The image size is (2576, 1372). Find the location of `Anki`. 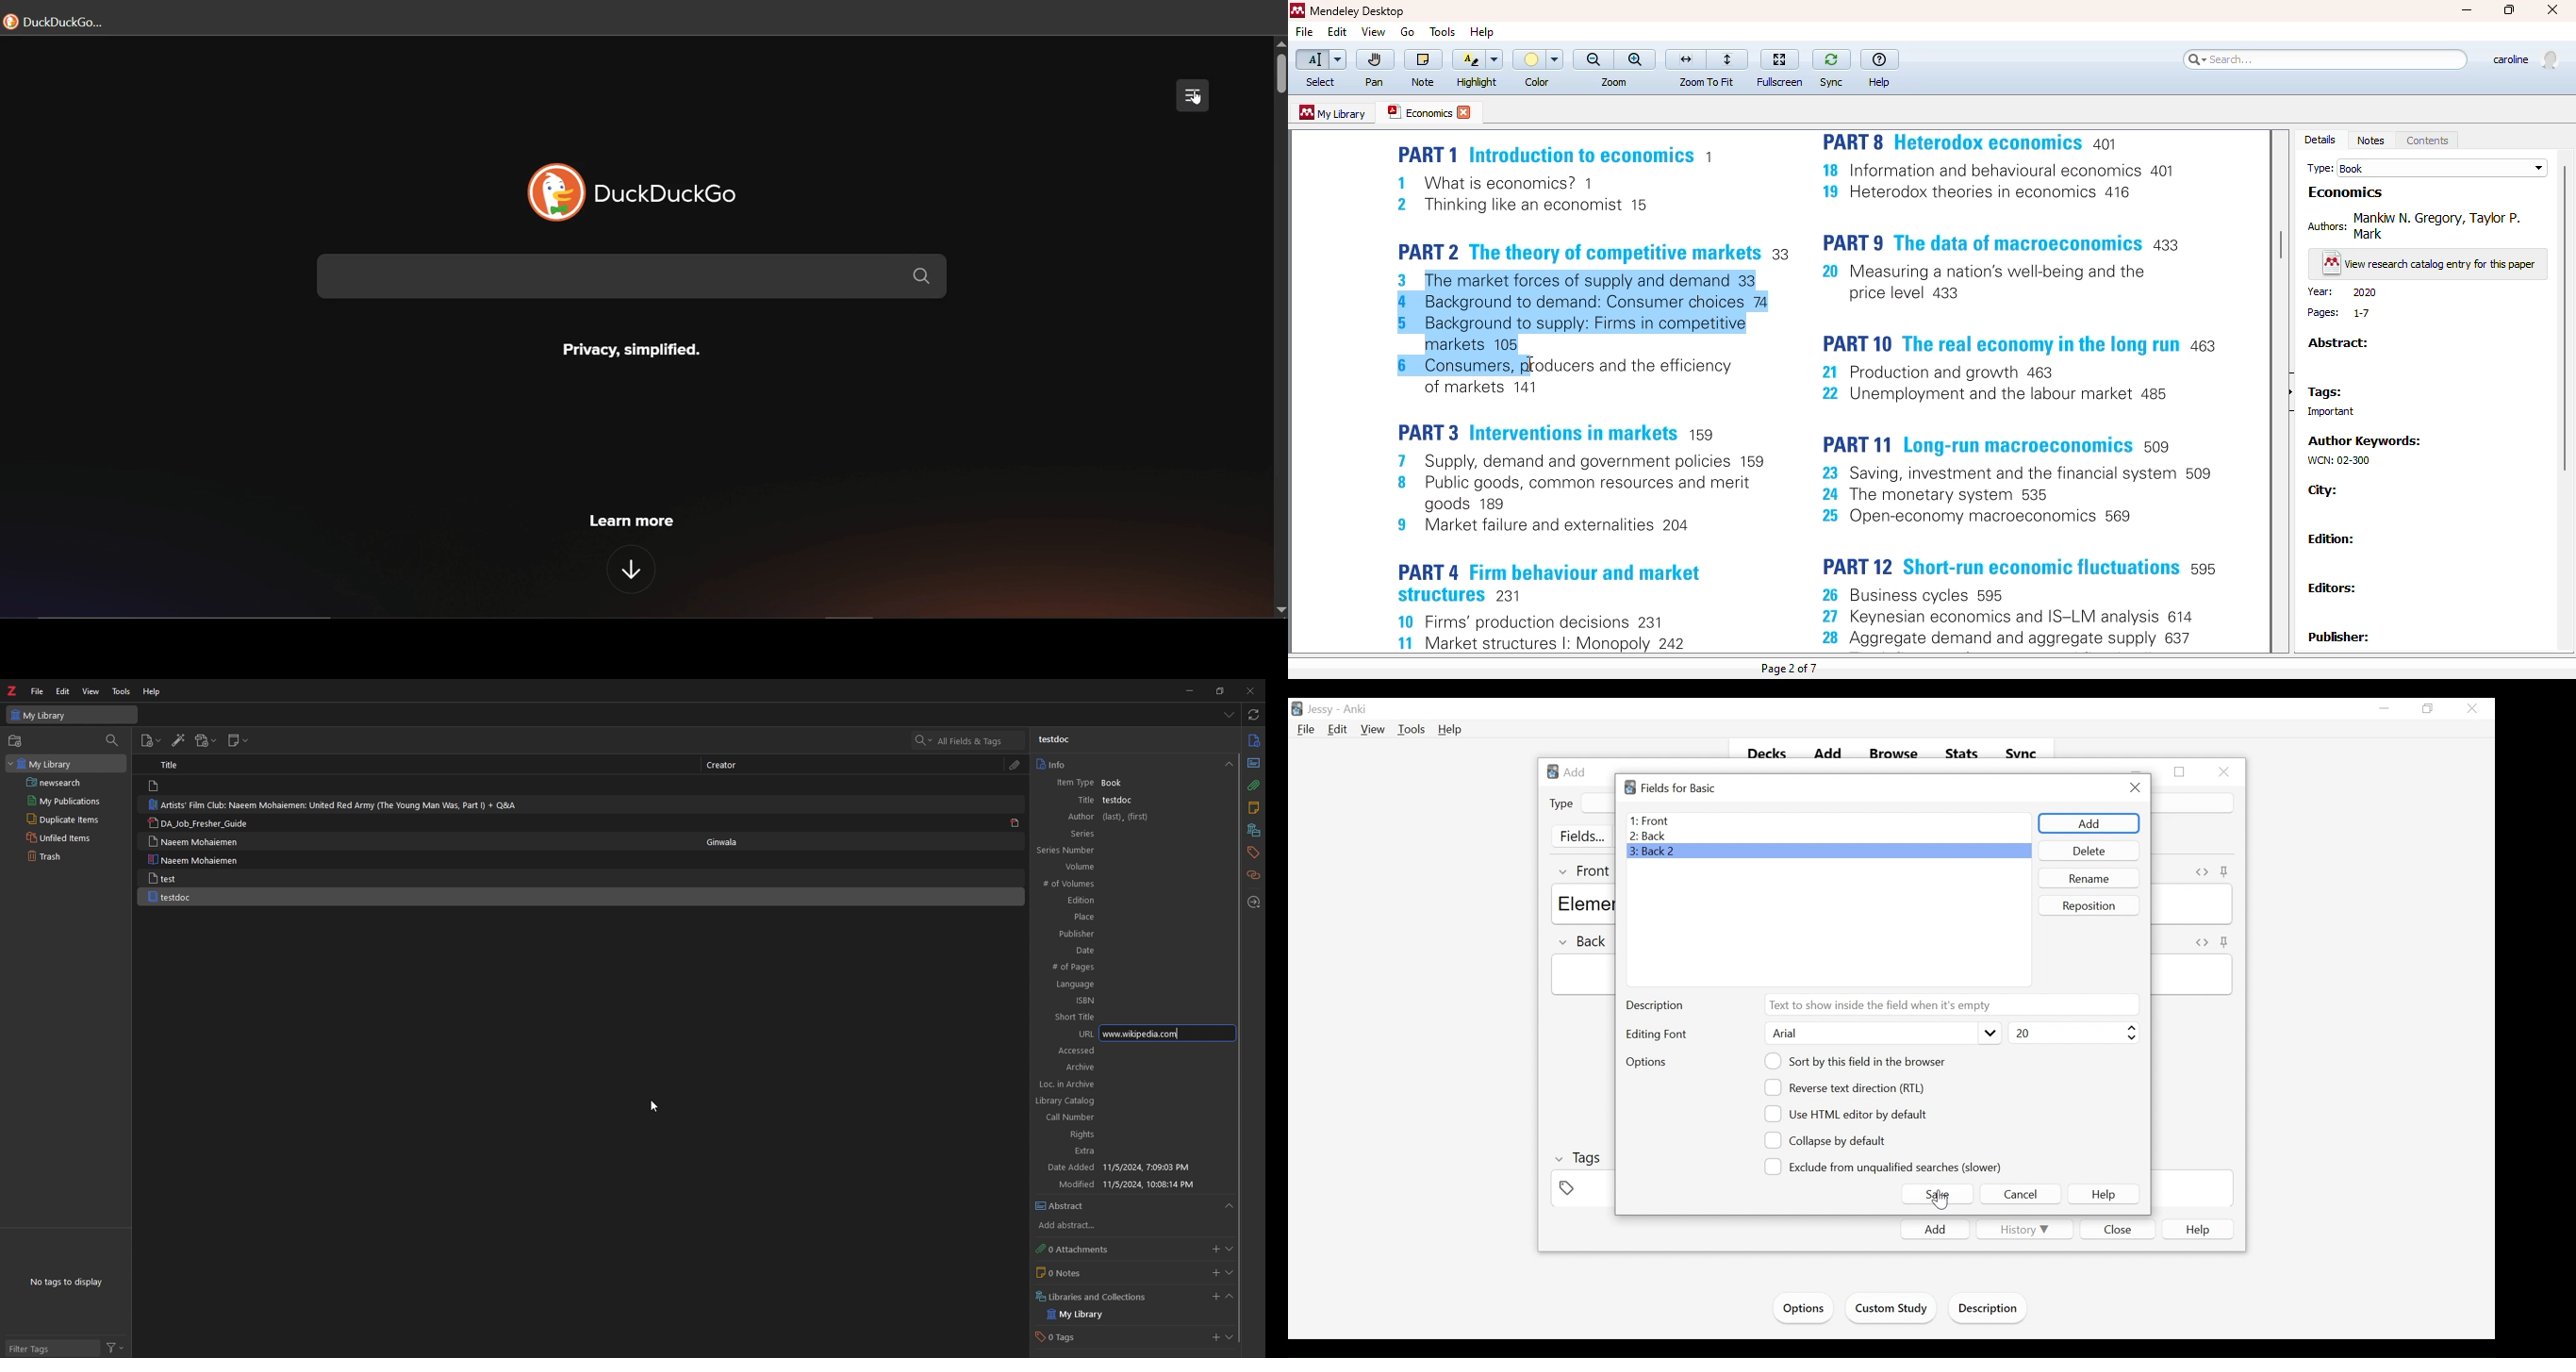

Anki is located at coordinates (1355, 710).